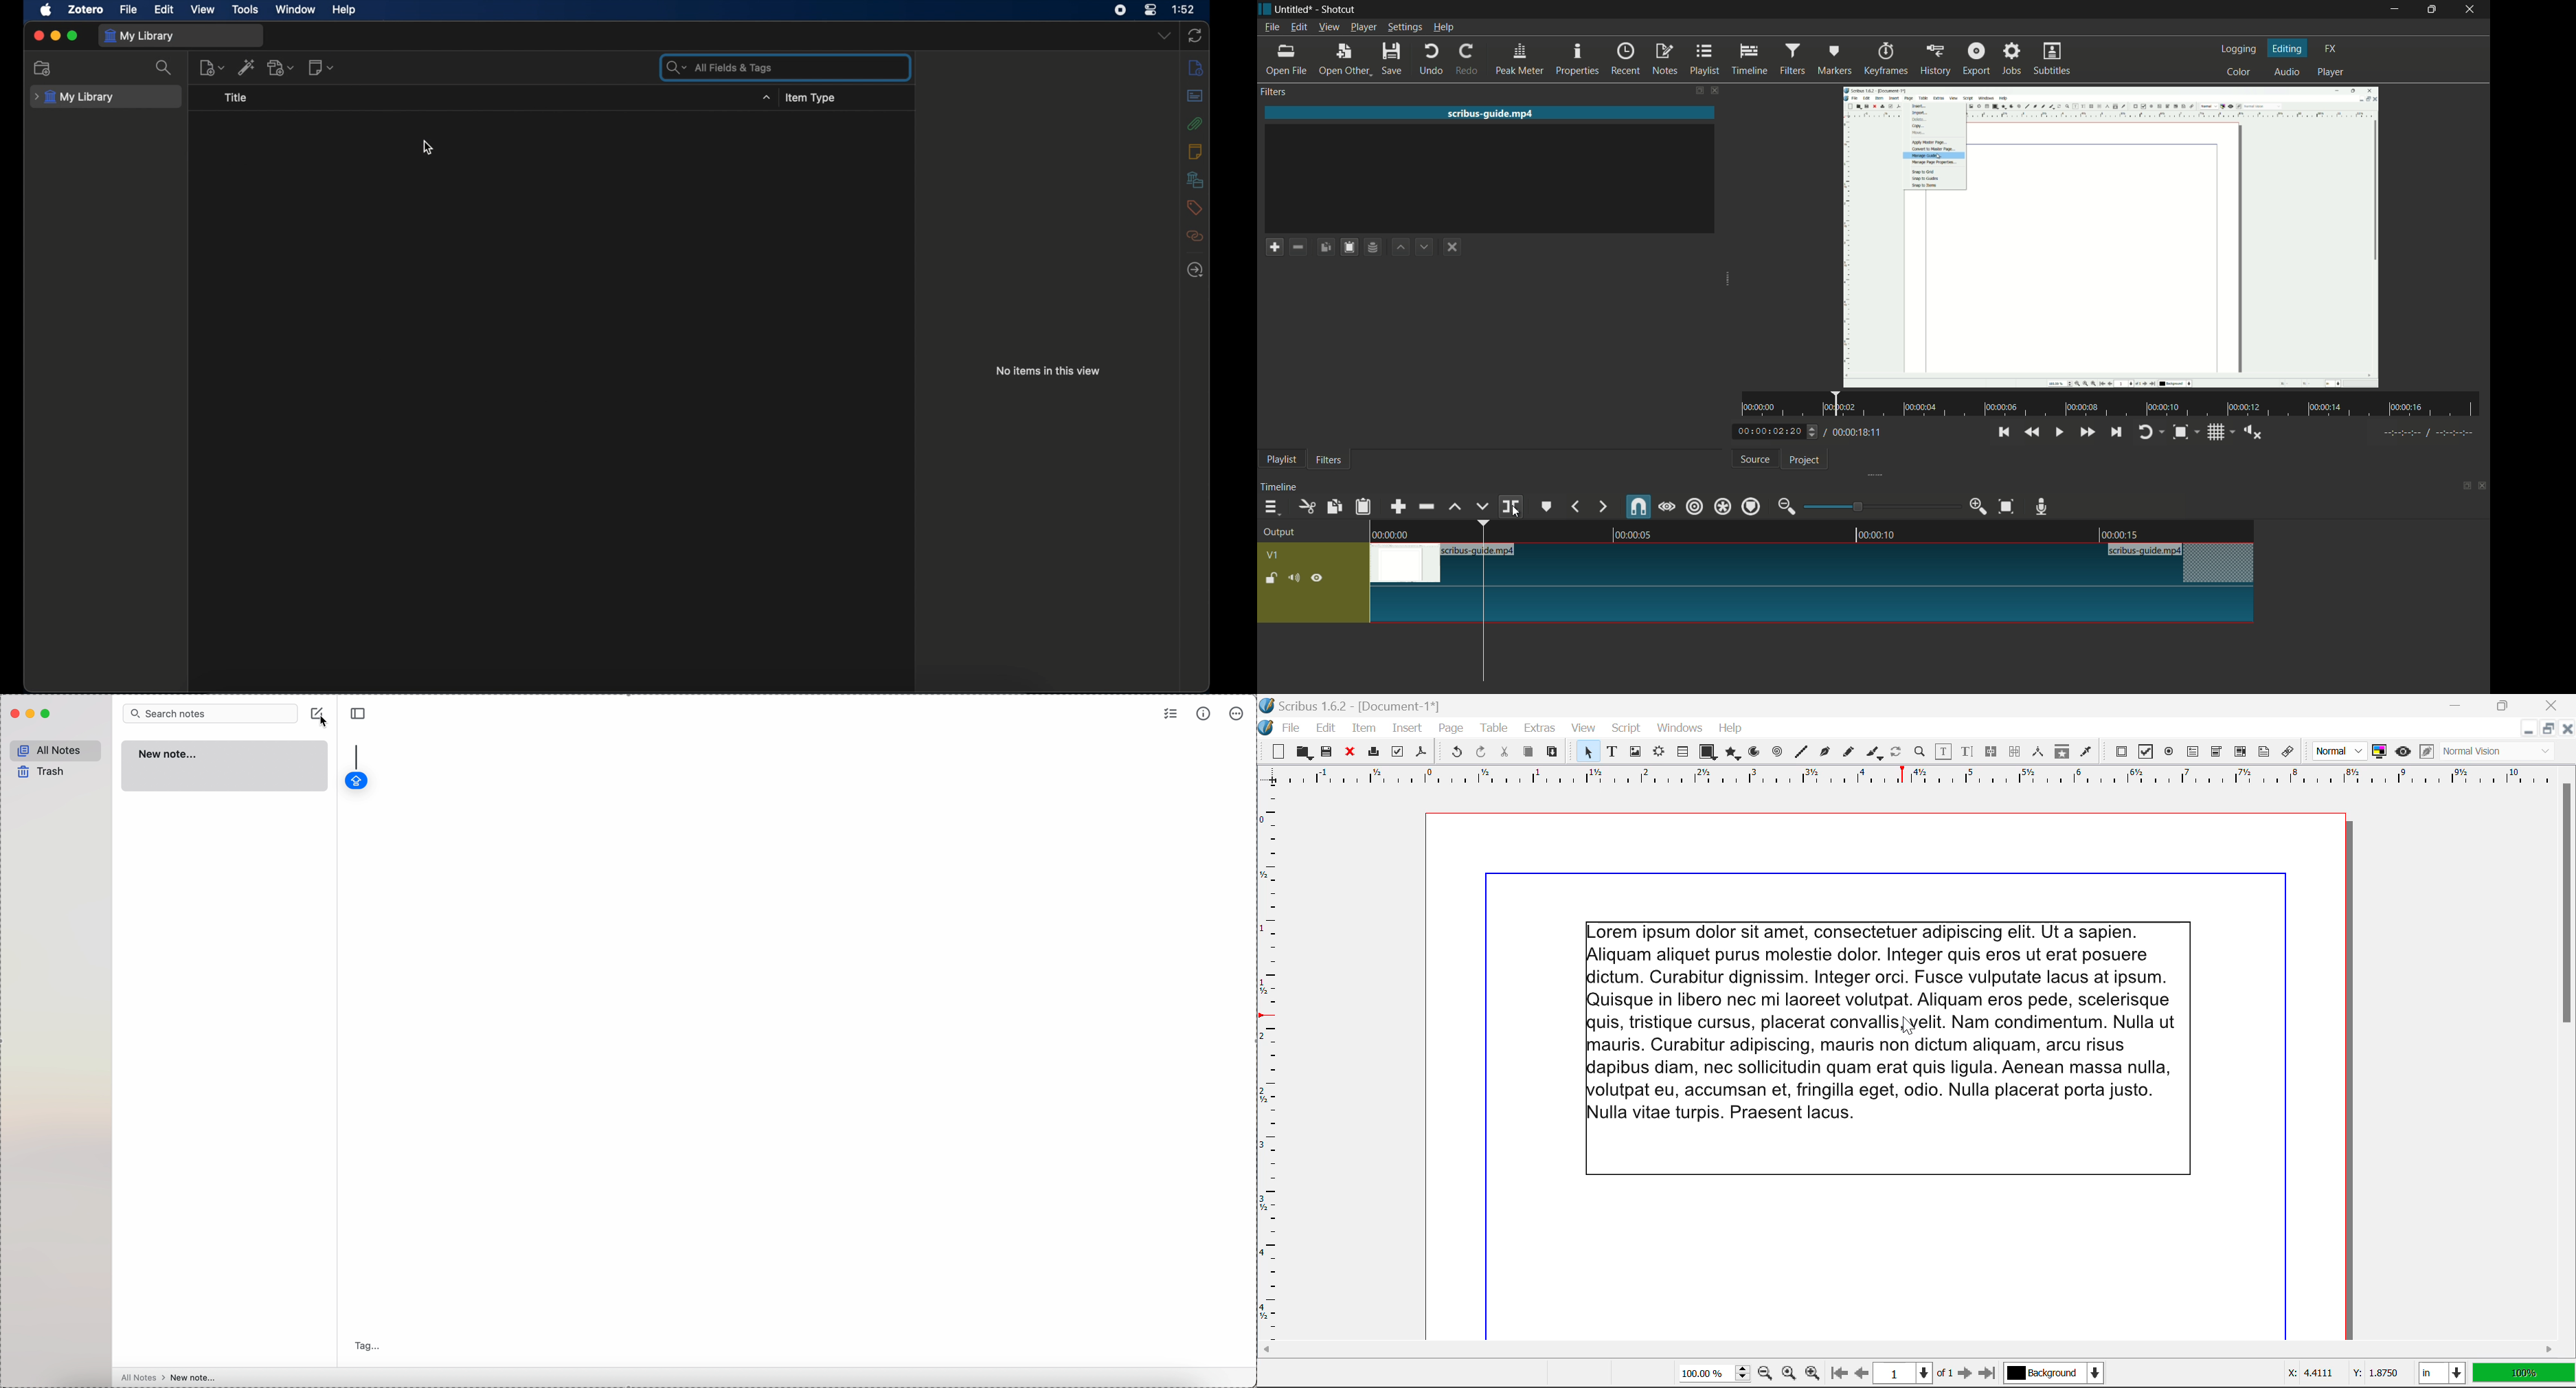  Describe the element at coordinates (1888, 60) in the screenshot. I see `keyframes` at that location.